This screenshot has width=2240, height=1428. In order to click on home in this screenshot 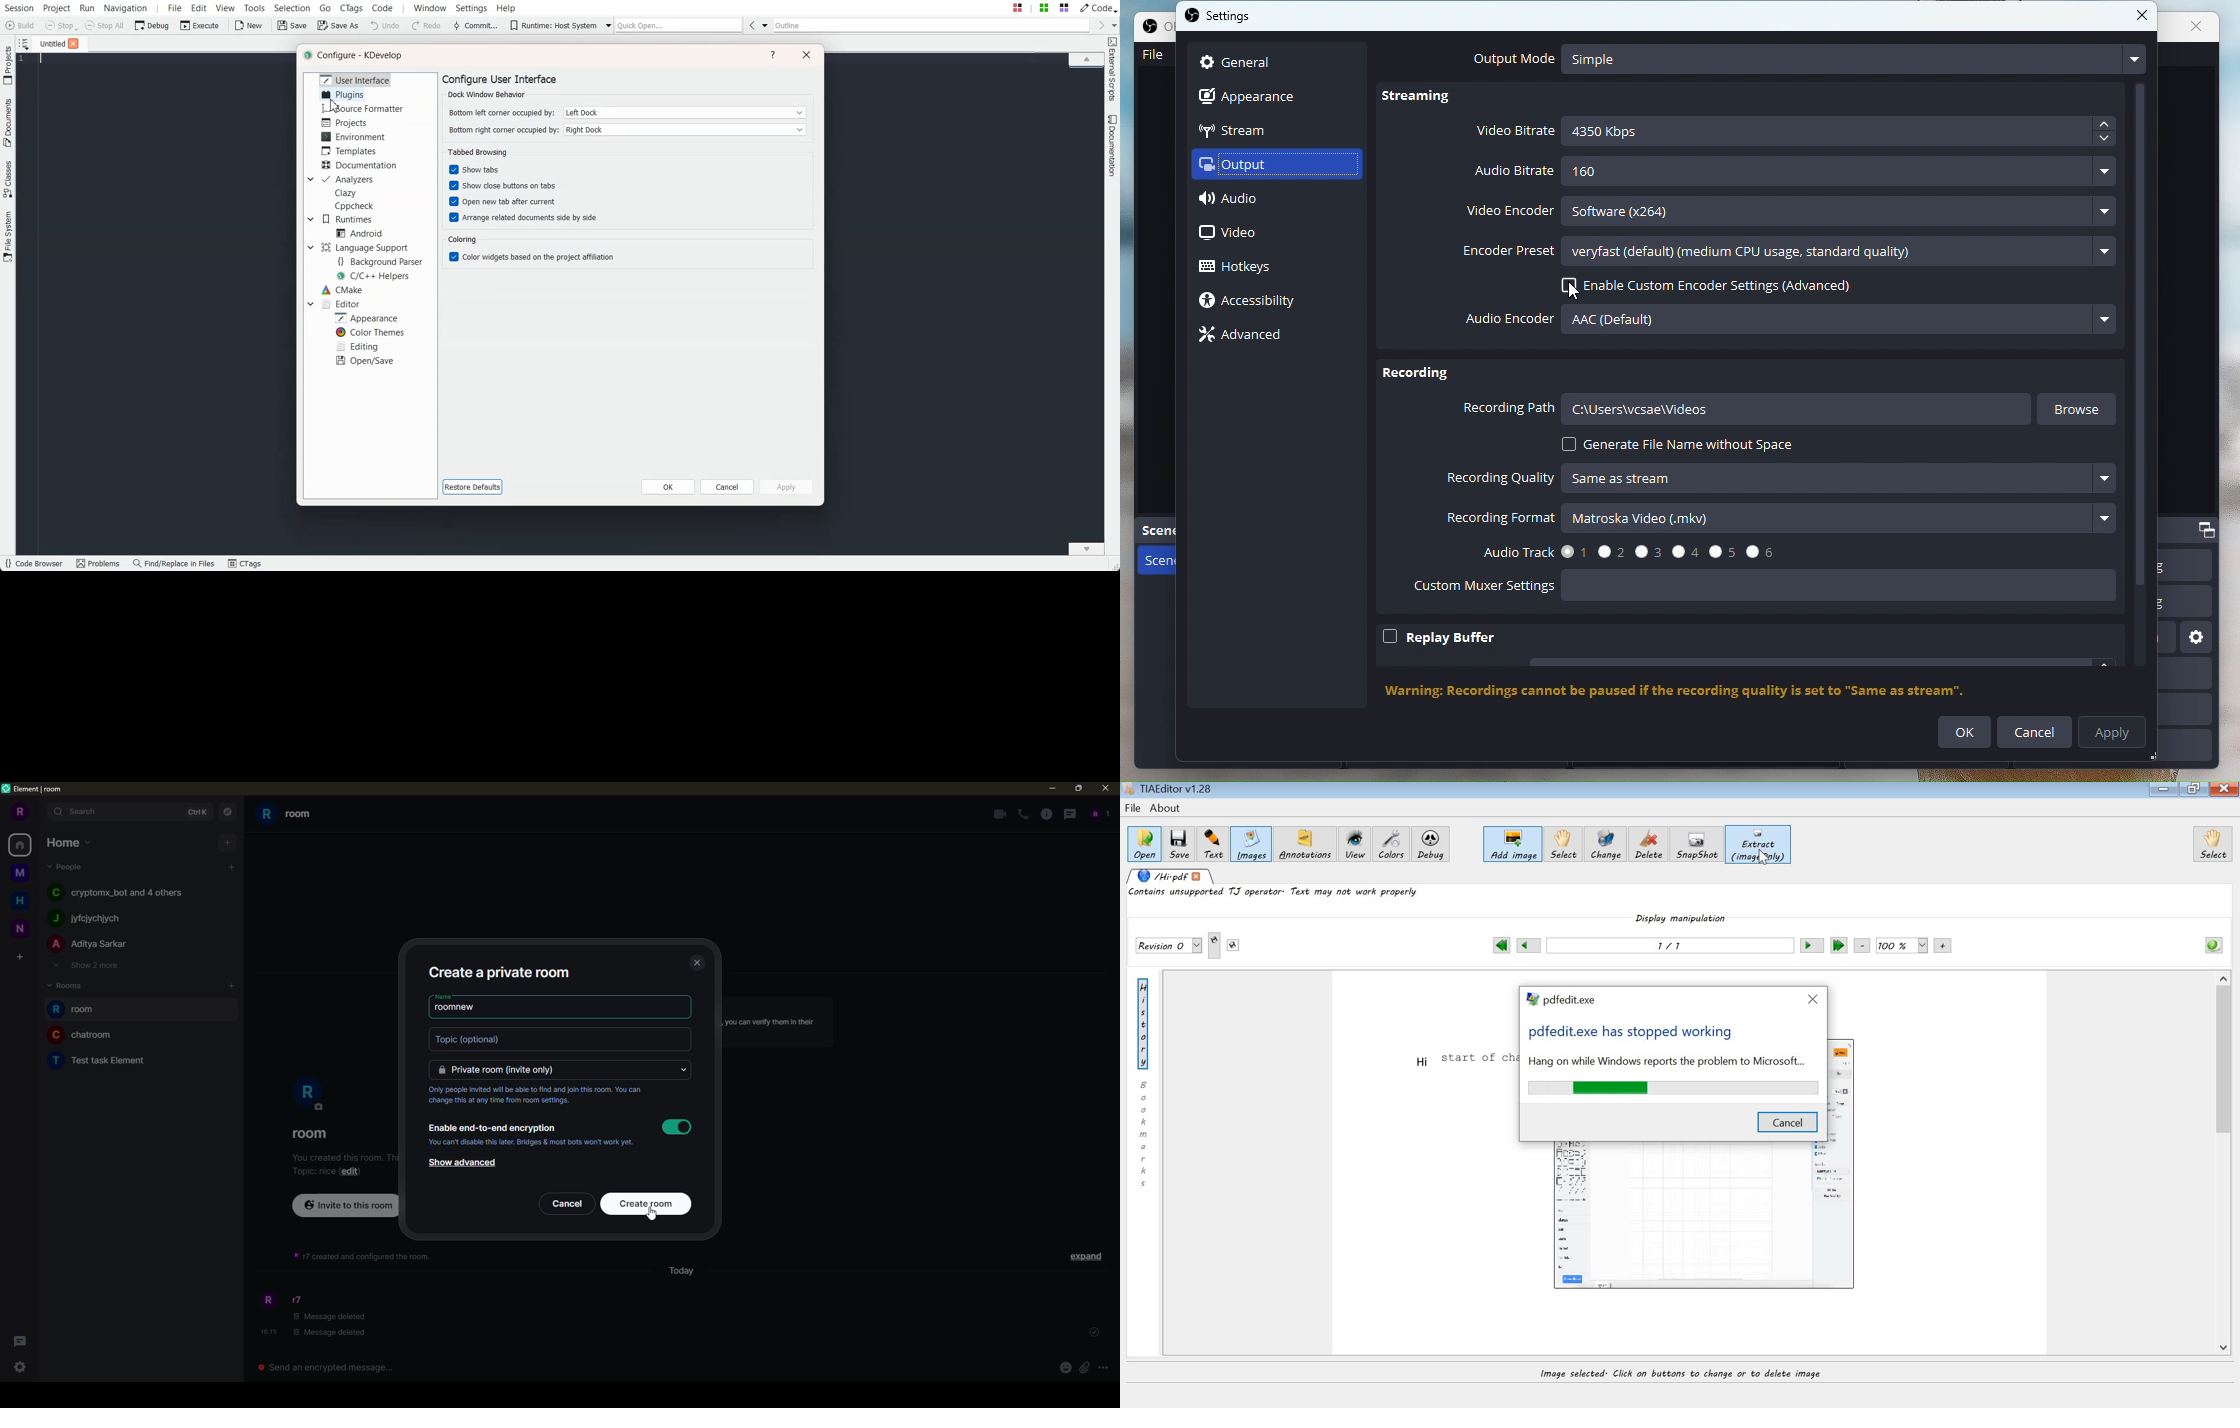, I will do `click(23, 902)`.